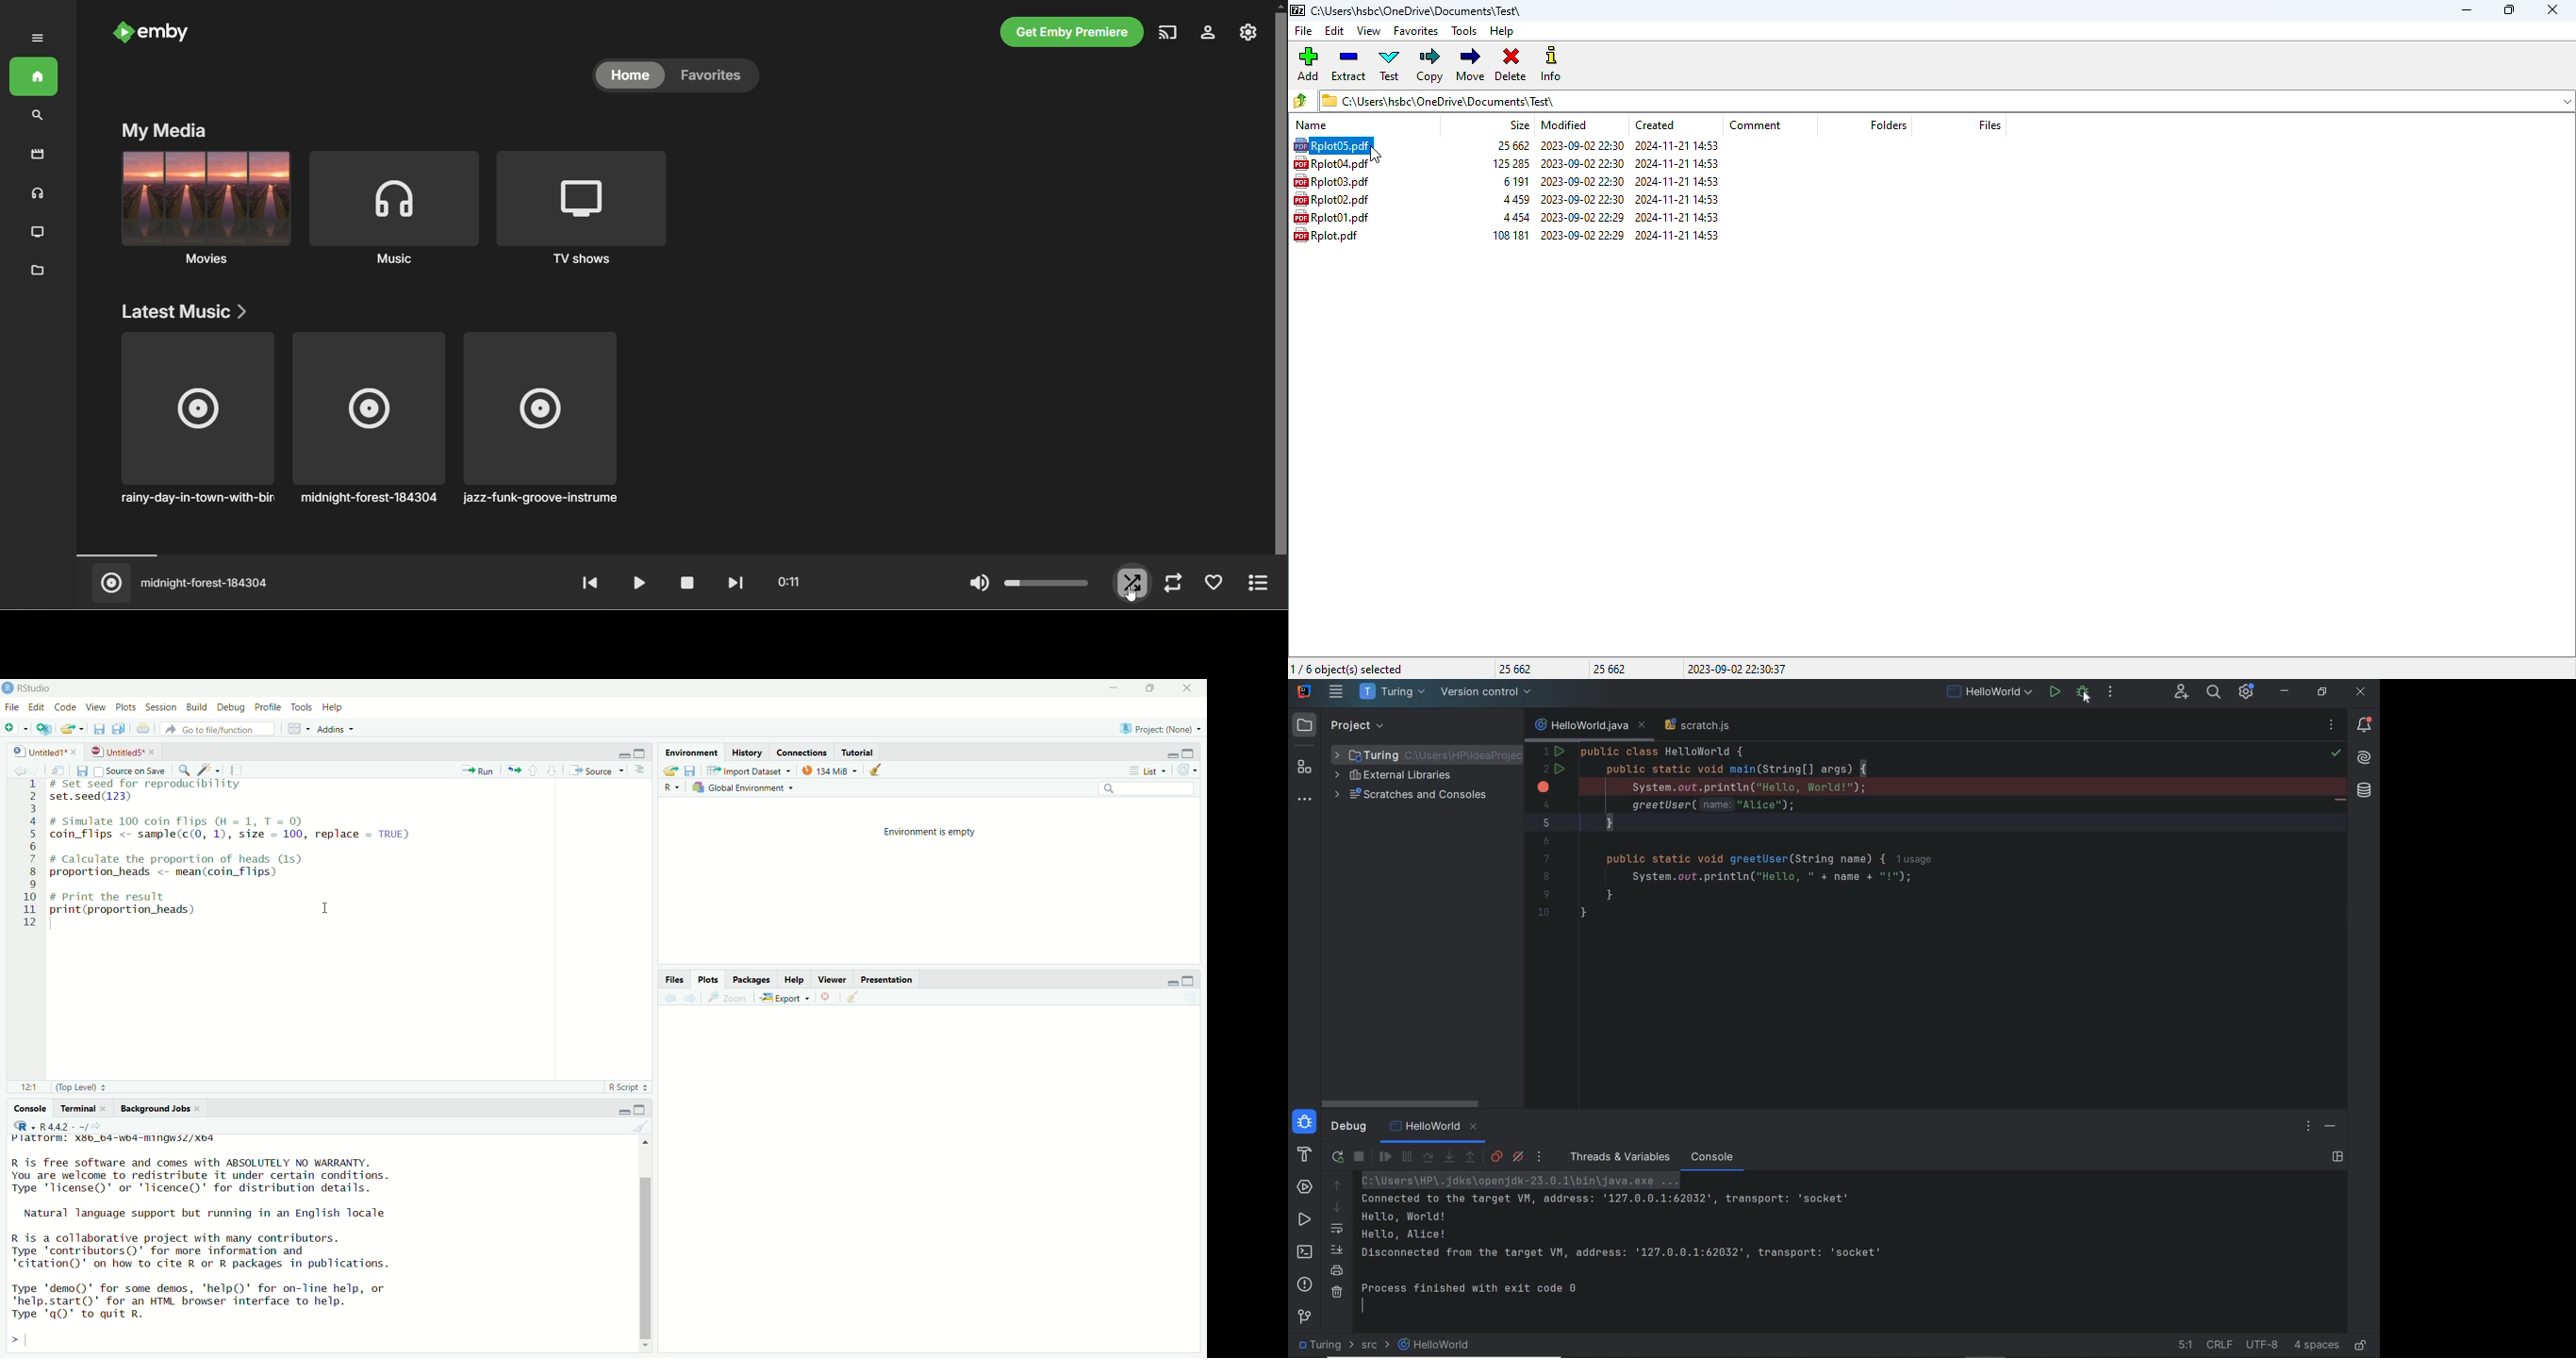 The image size is (2576, 1372). I want to click on open an existing file, so click(72, 730).